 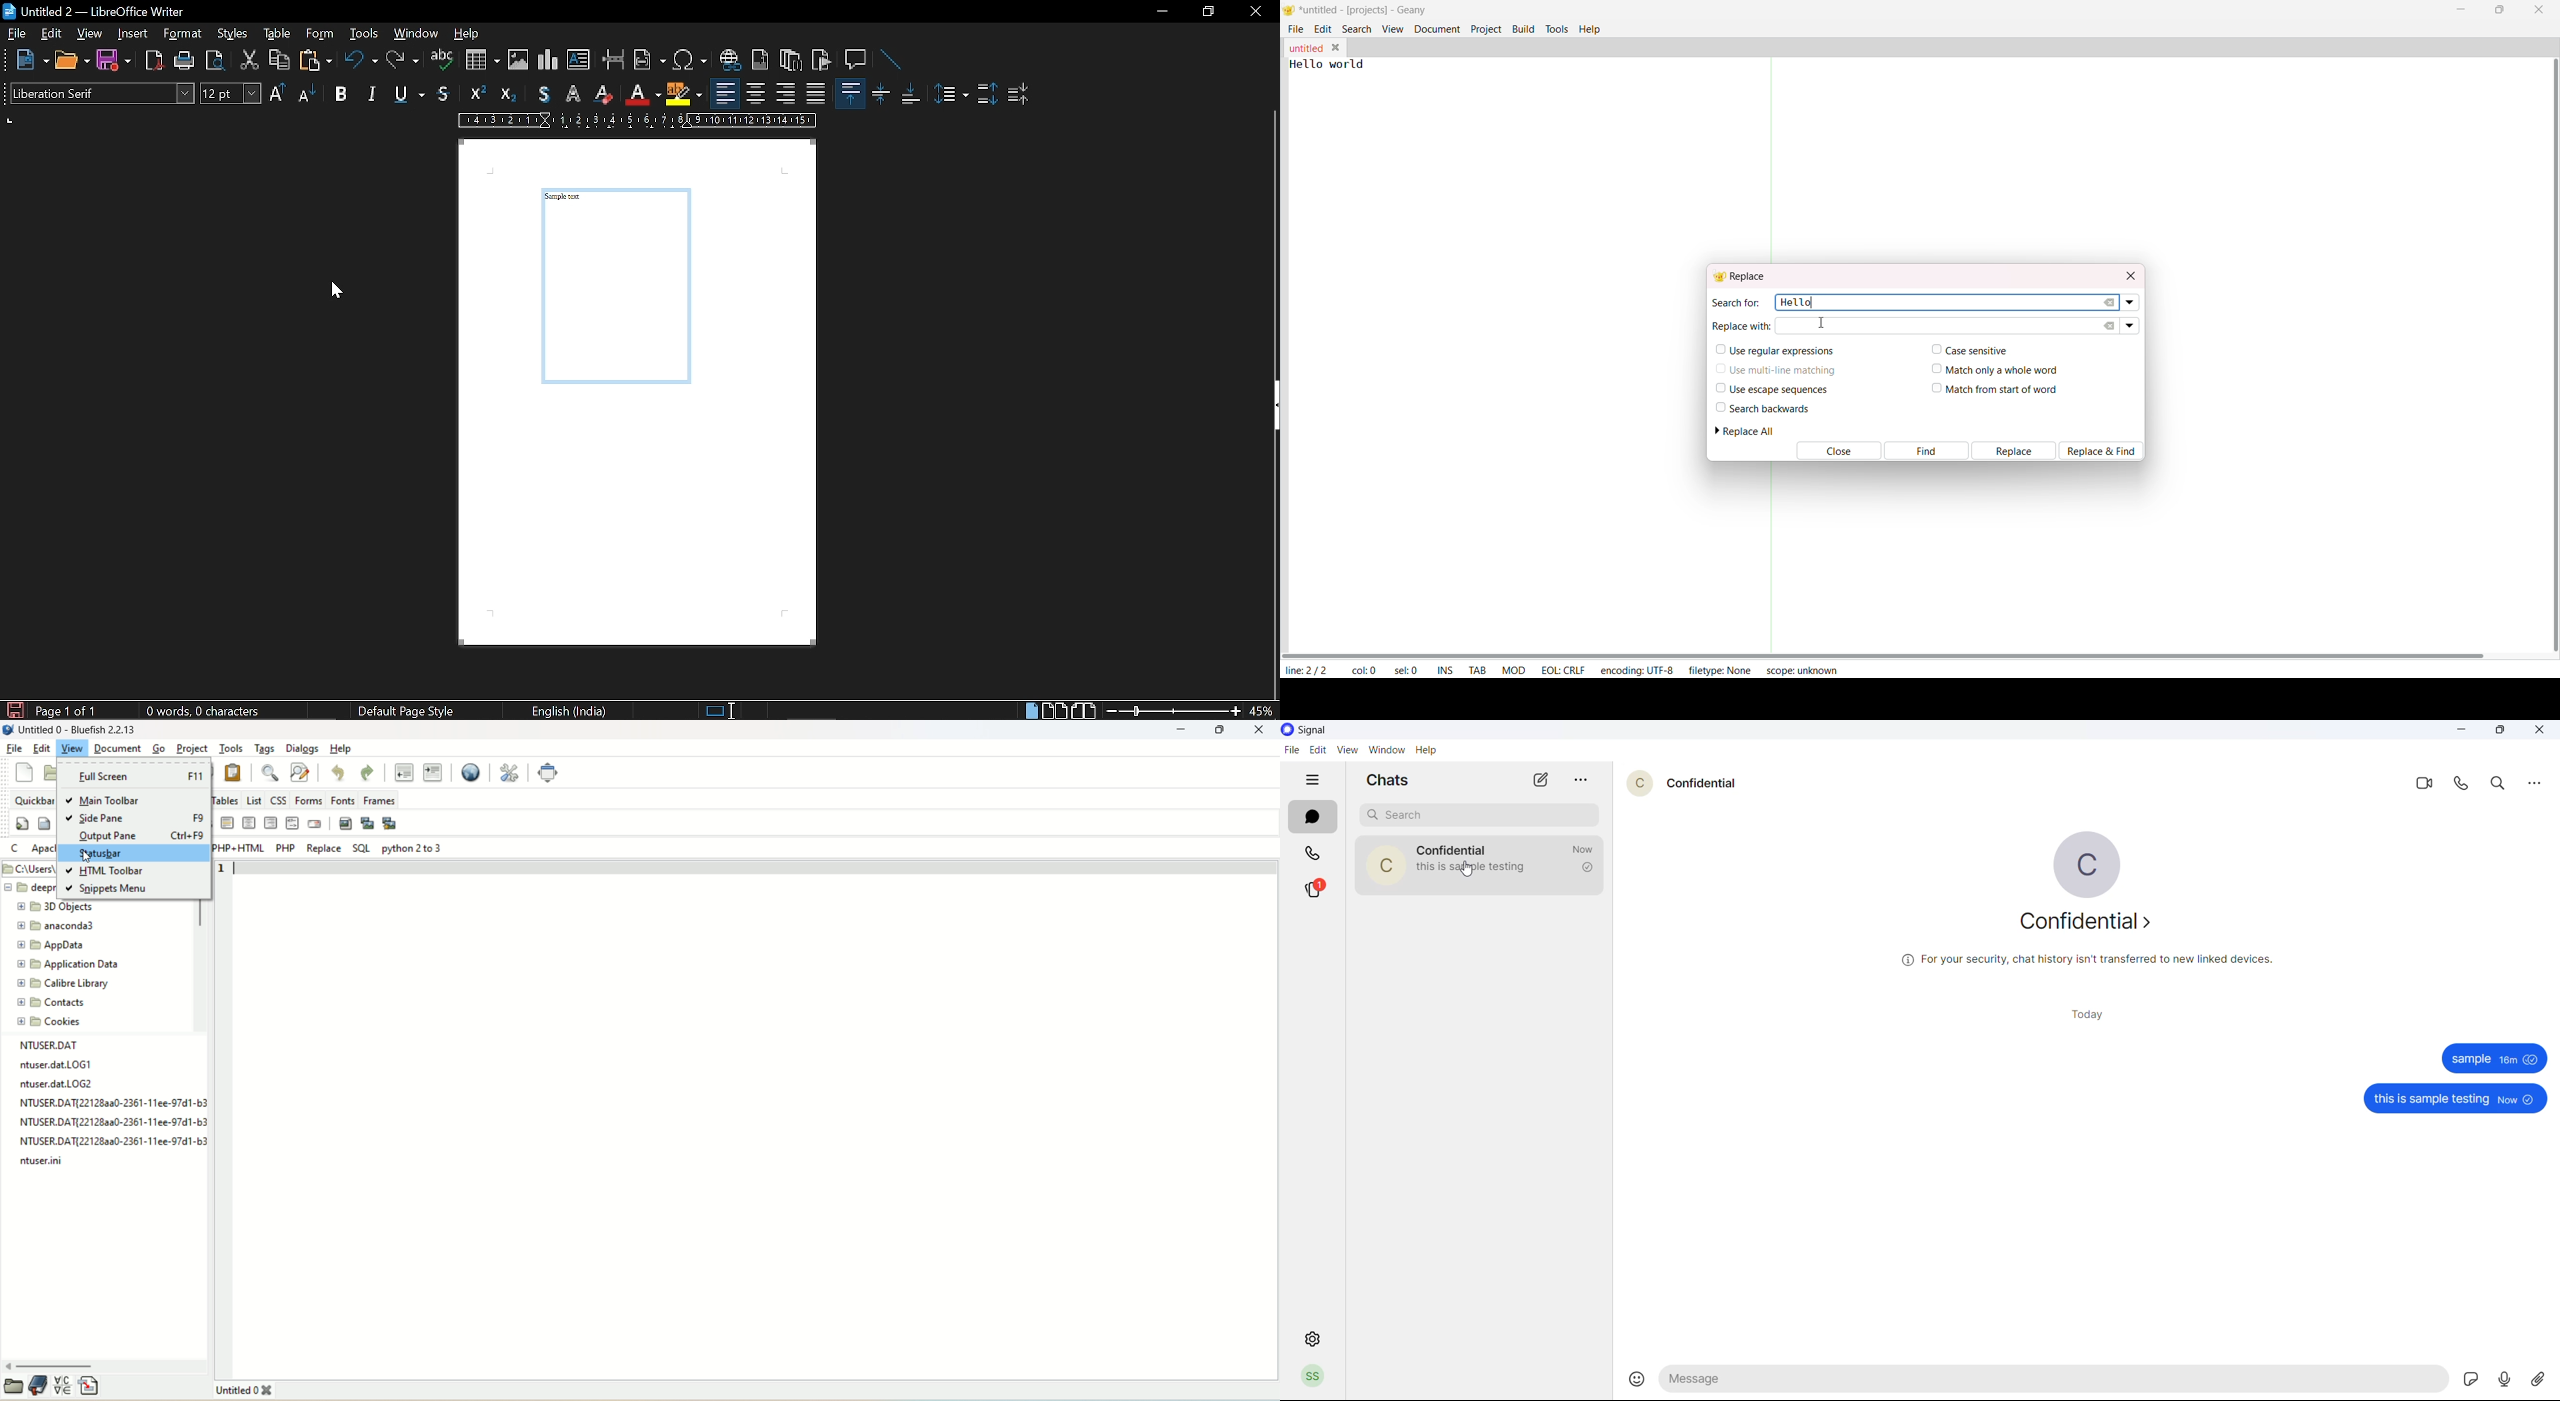 I want to click on insert text, so click(x=578, y=60).